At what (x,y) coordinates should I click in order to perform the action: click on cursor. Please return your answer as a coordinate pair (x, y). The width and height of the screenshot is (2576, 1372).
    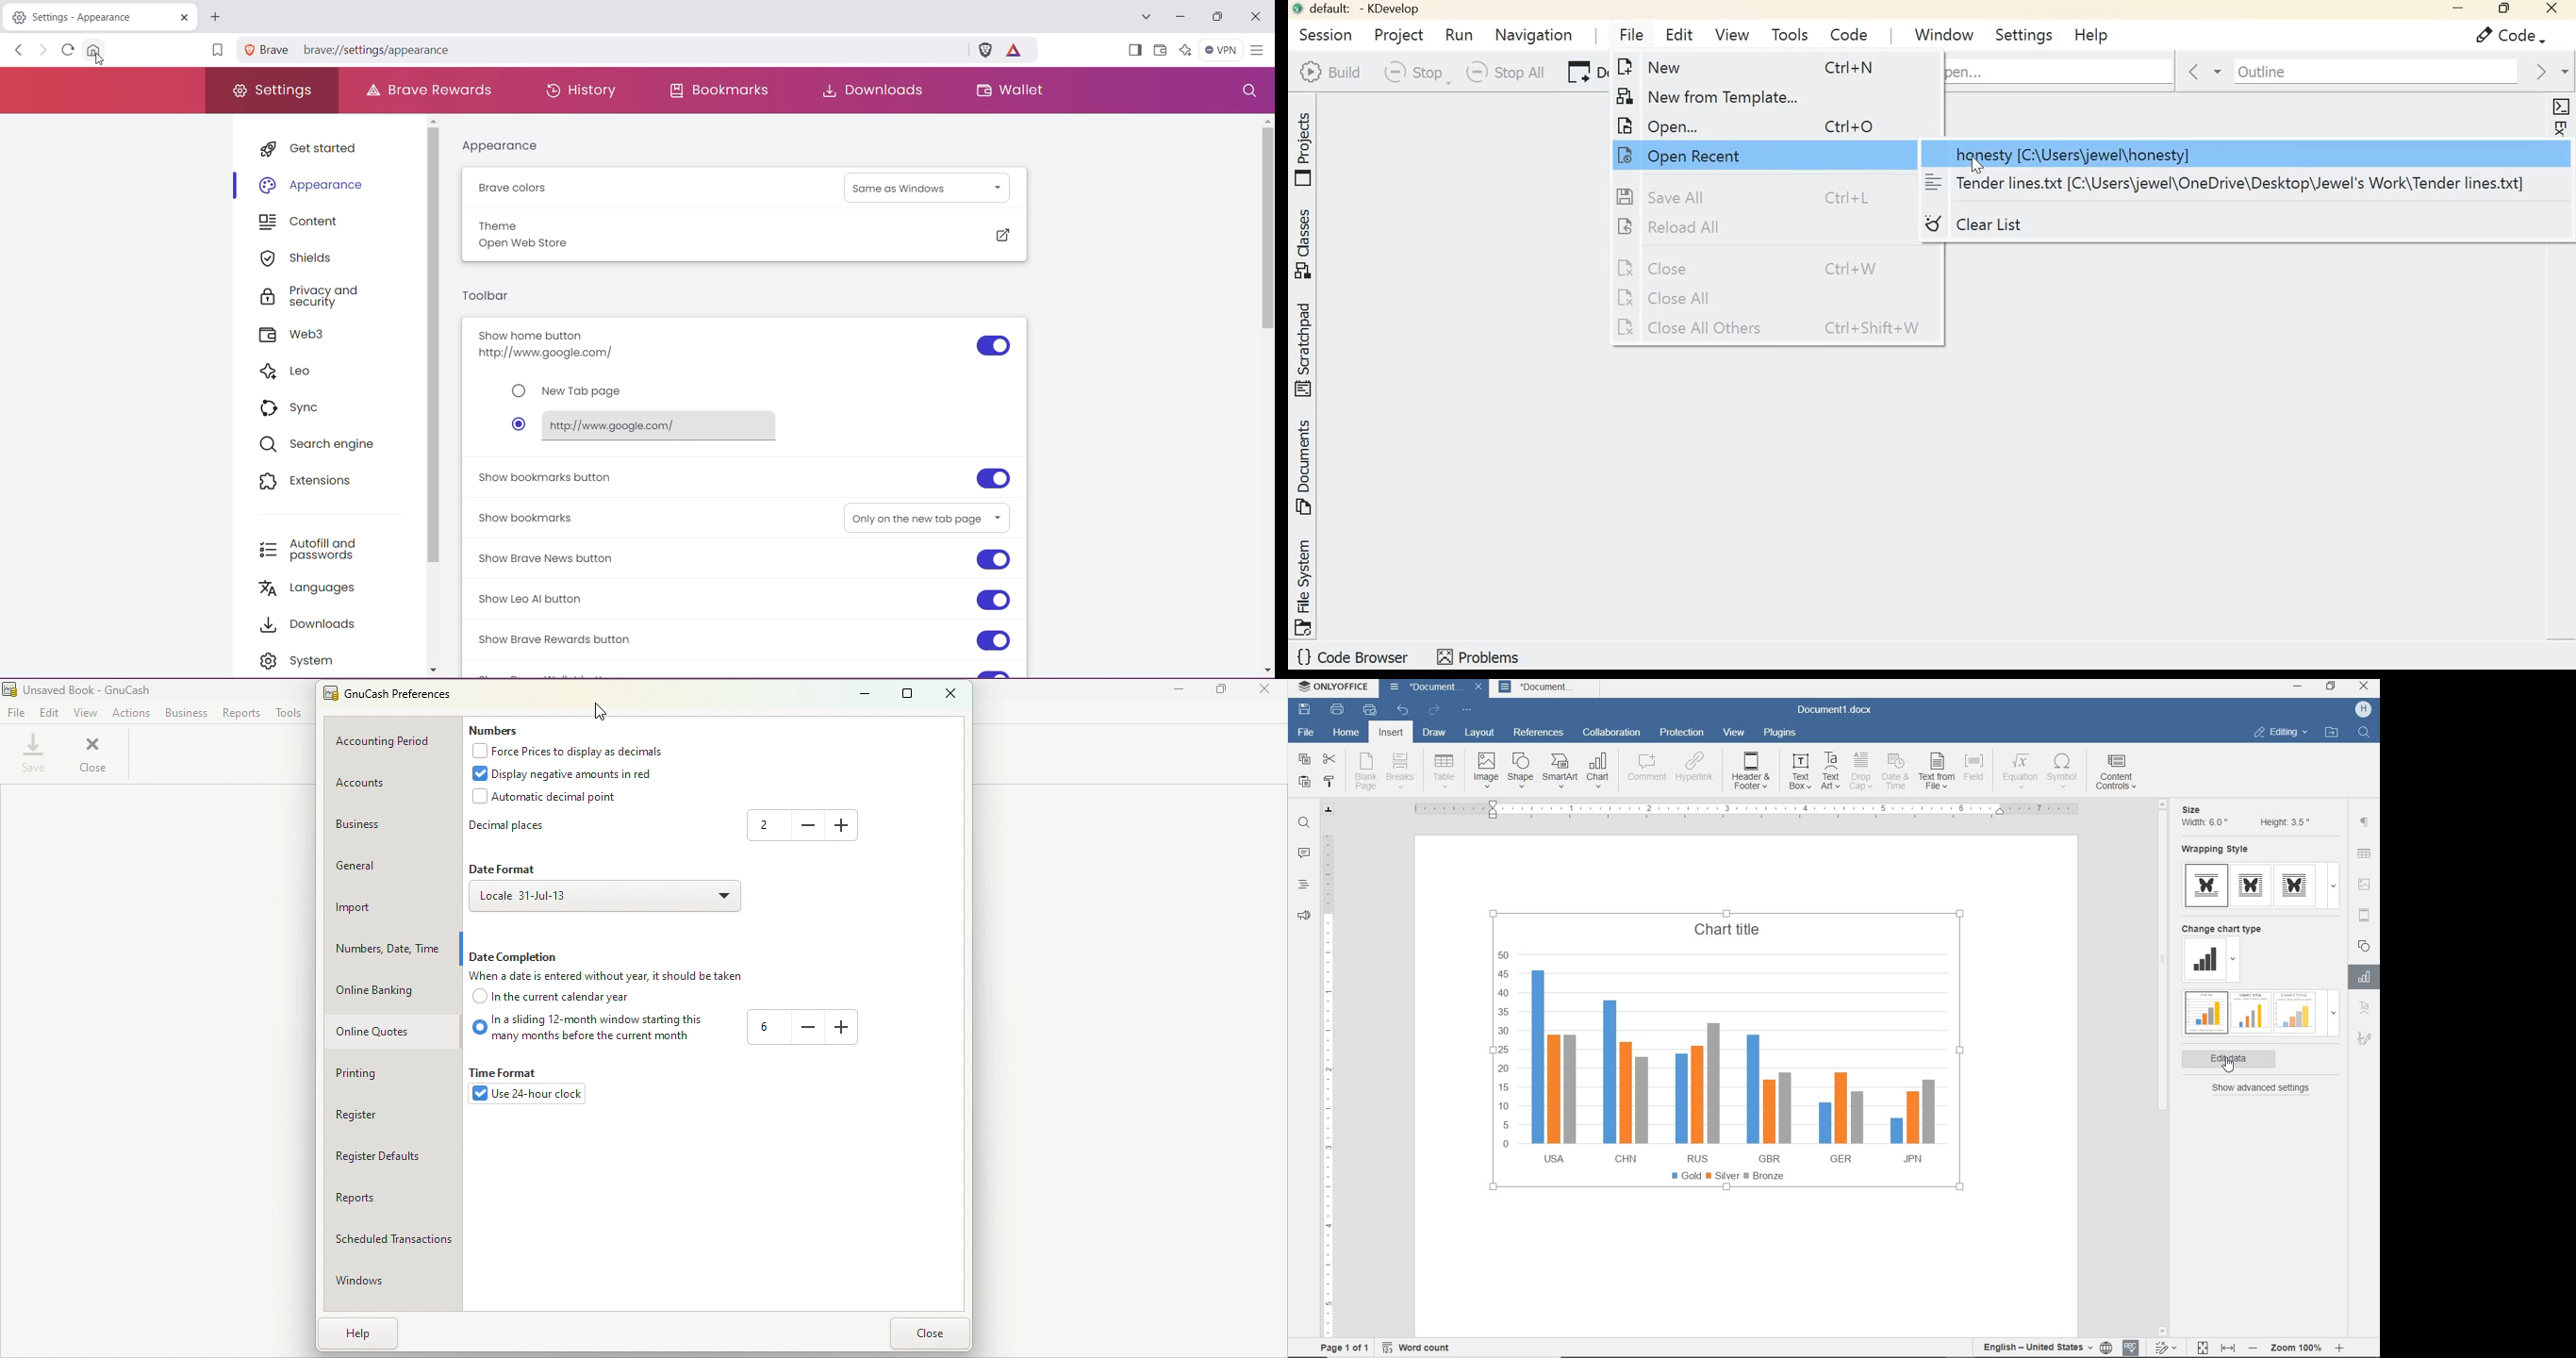
    Looking at the image, I should click on (599, 707).